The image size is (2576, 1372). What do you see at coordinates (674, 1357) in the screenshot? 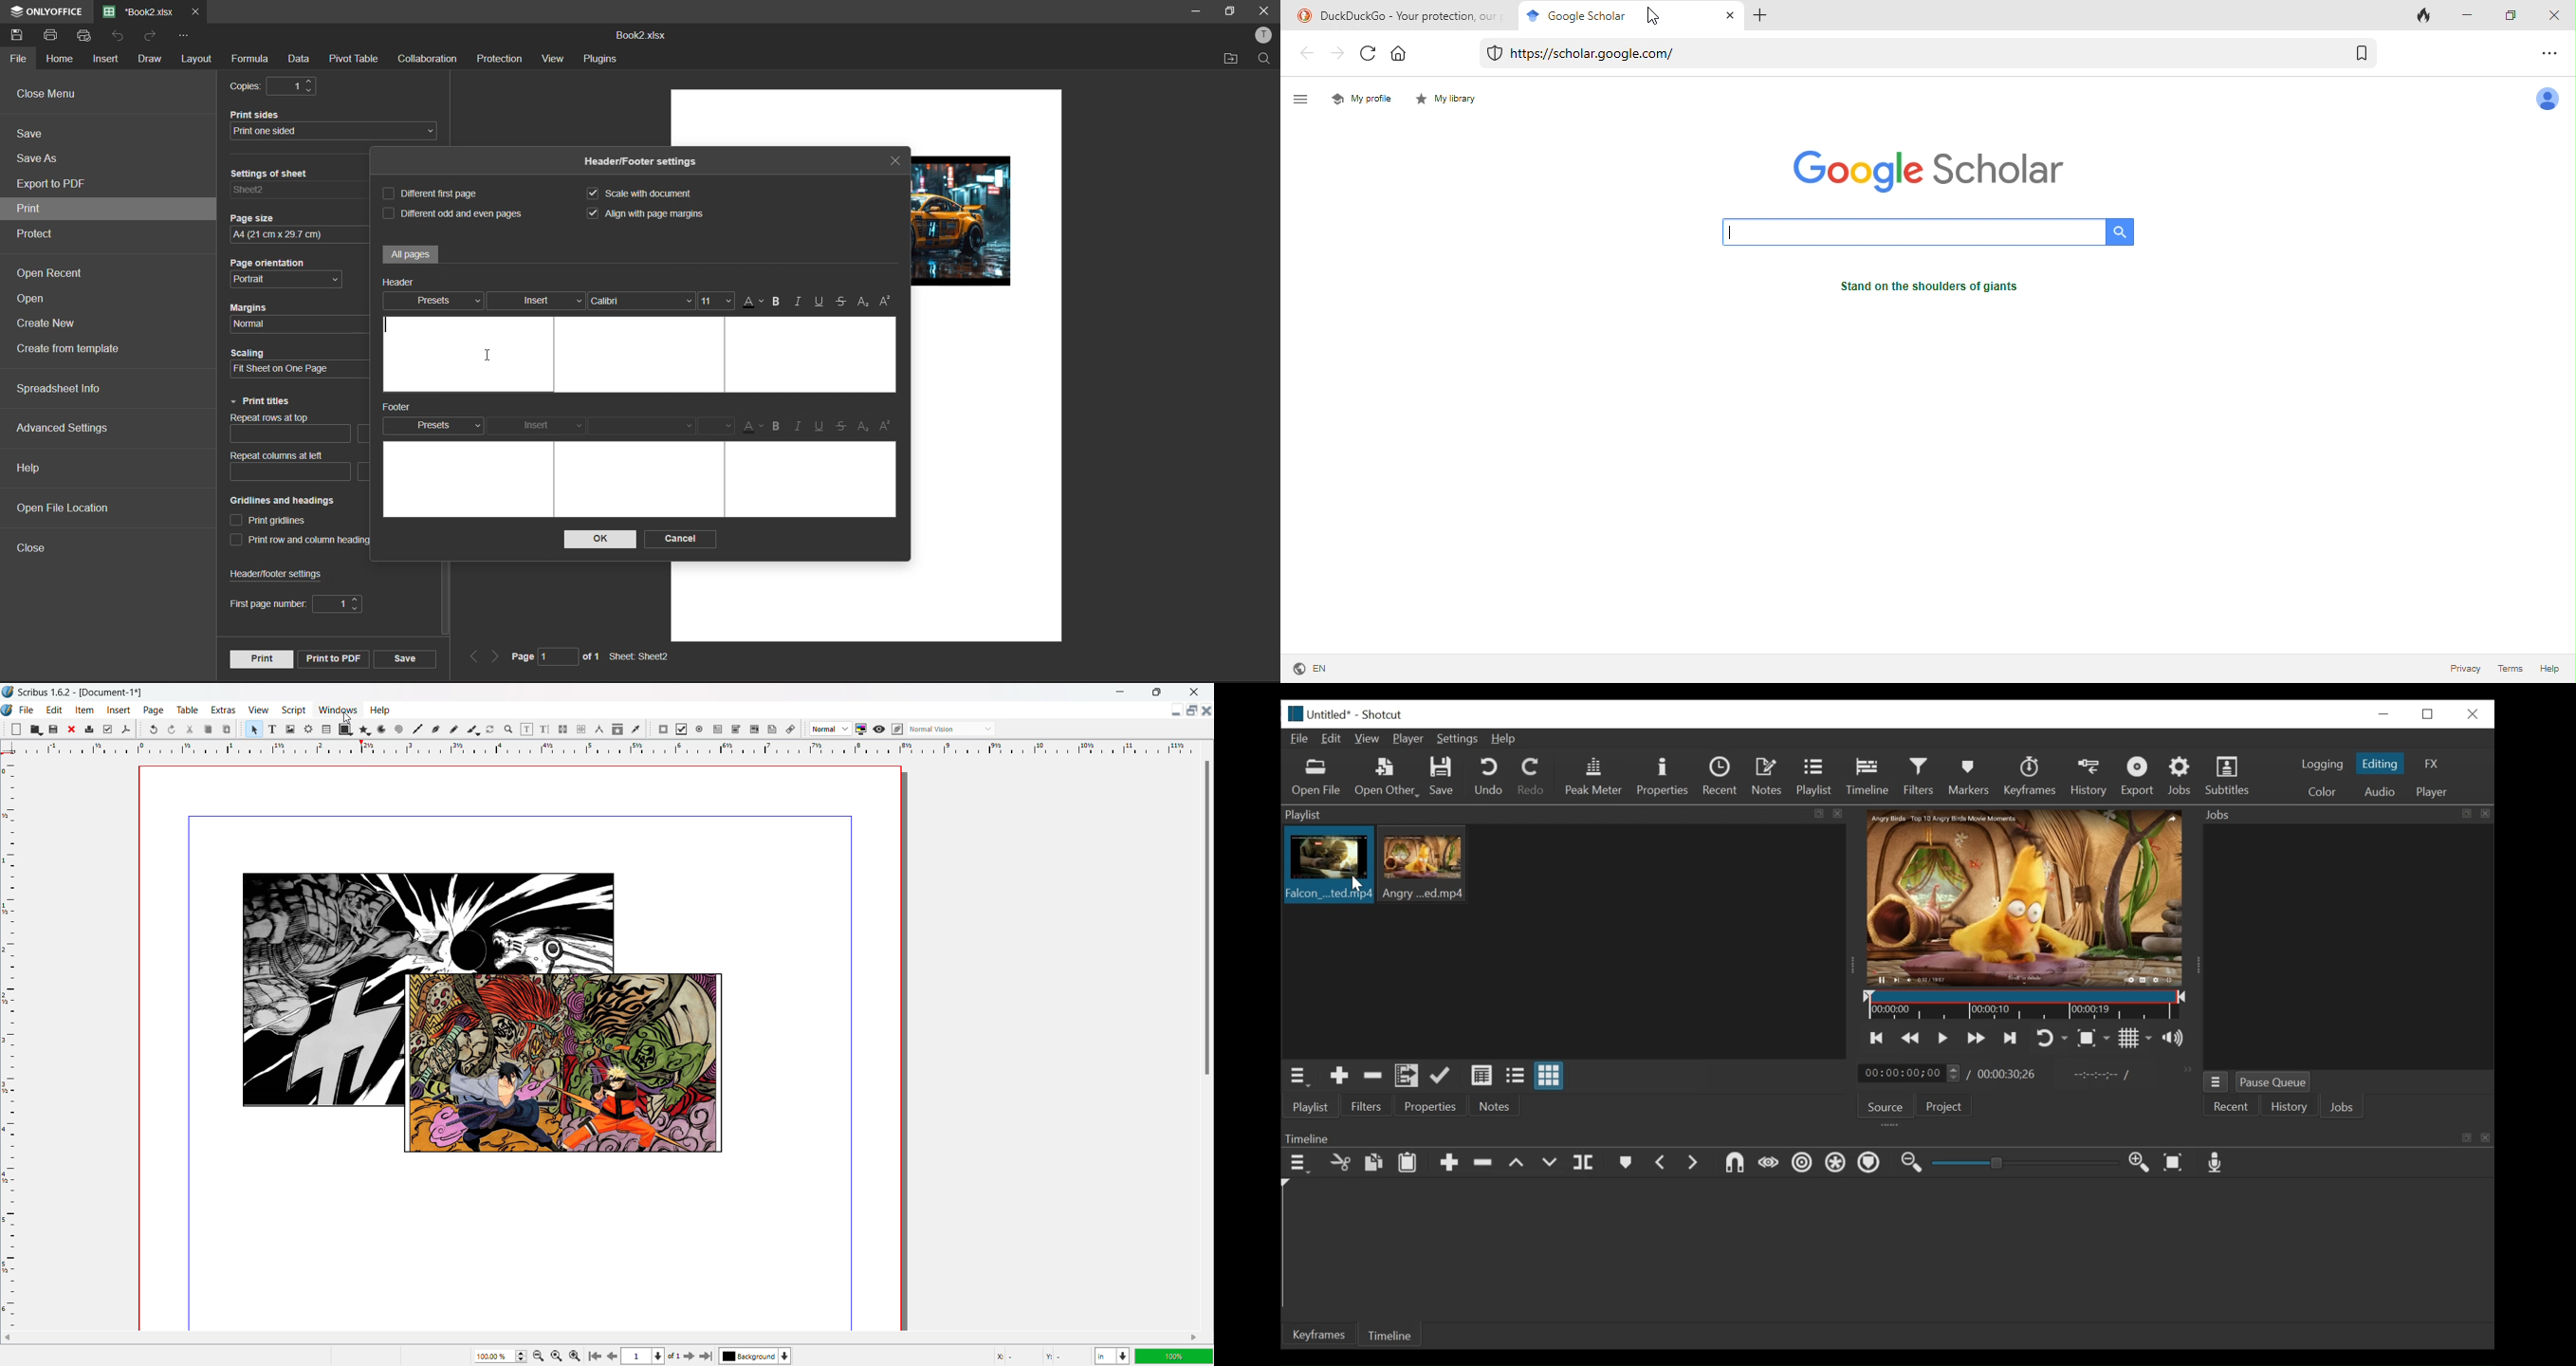
I see `of 1` at bounding box center [674, 1357].